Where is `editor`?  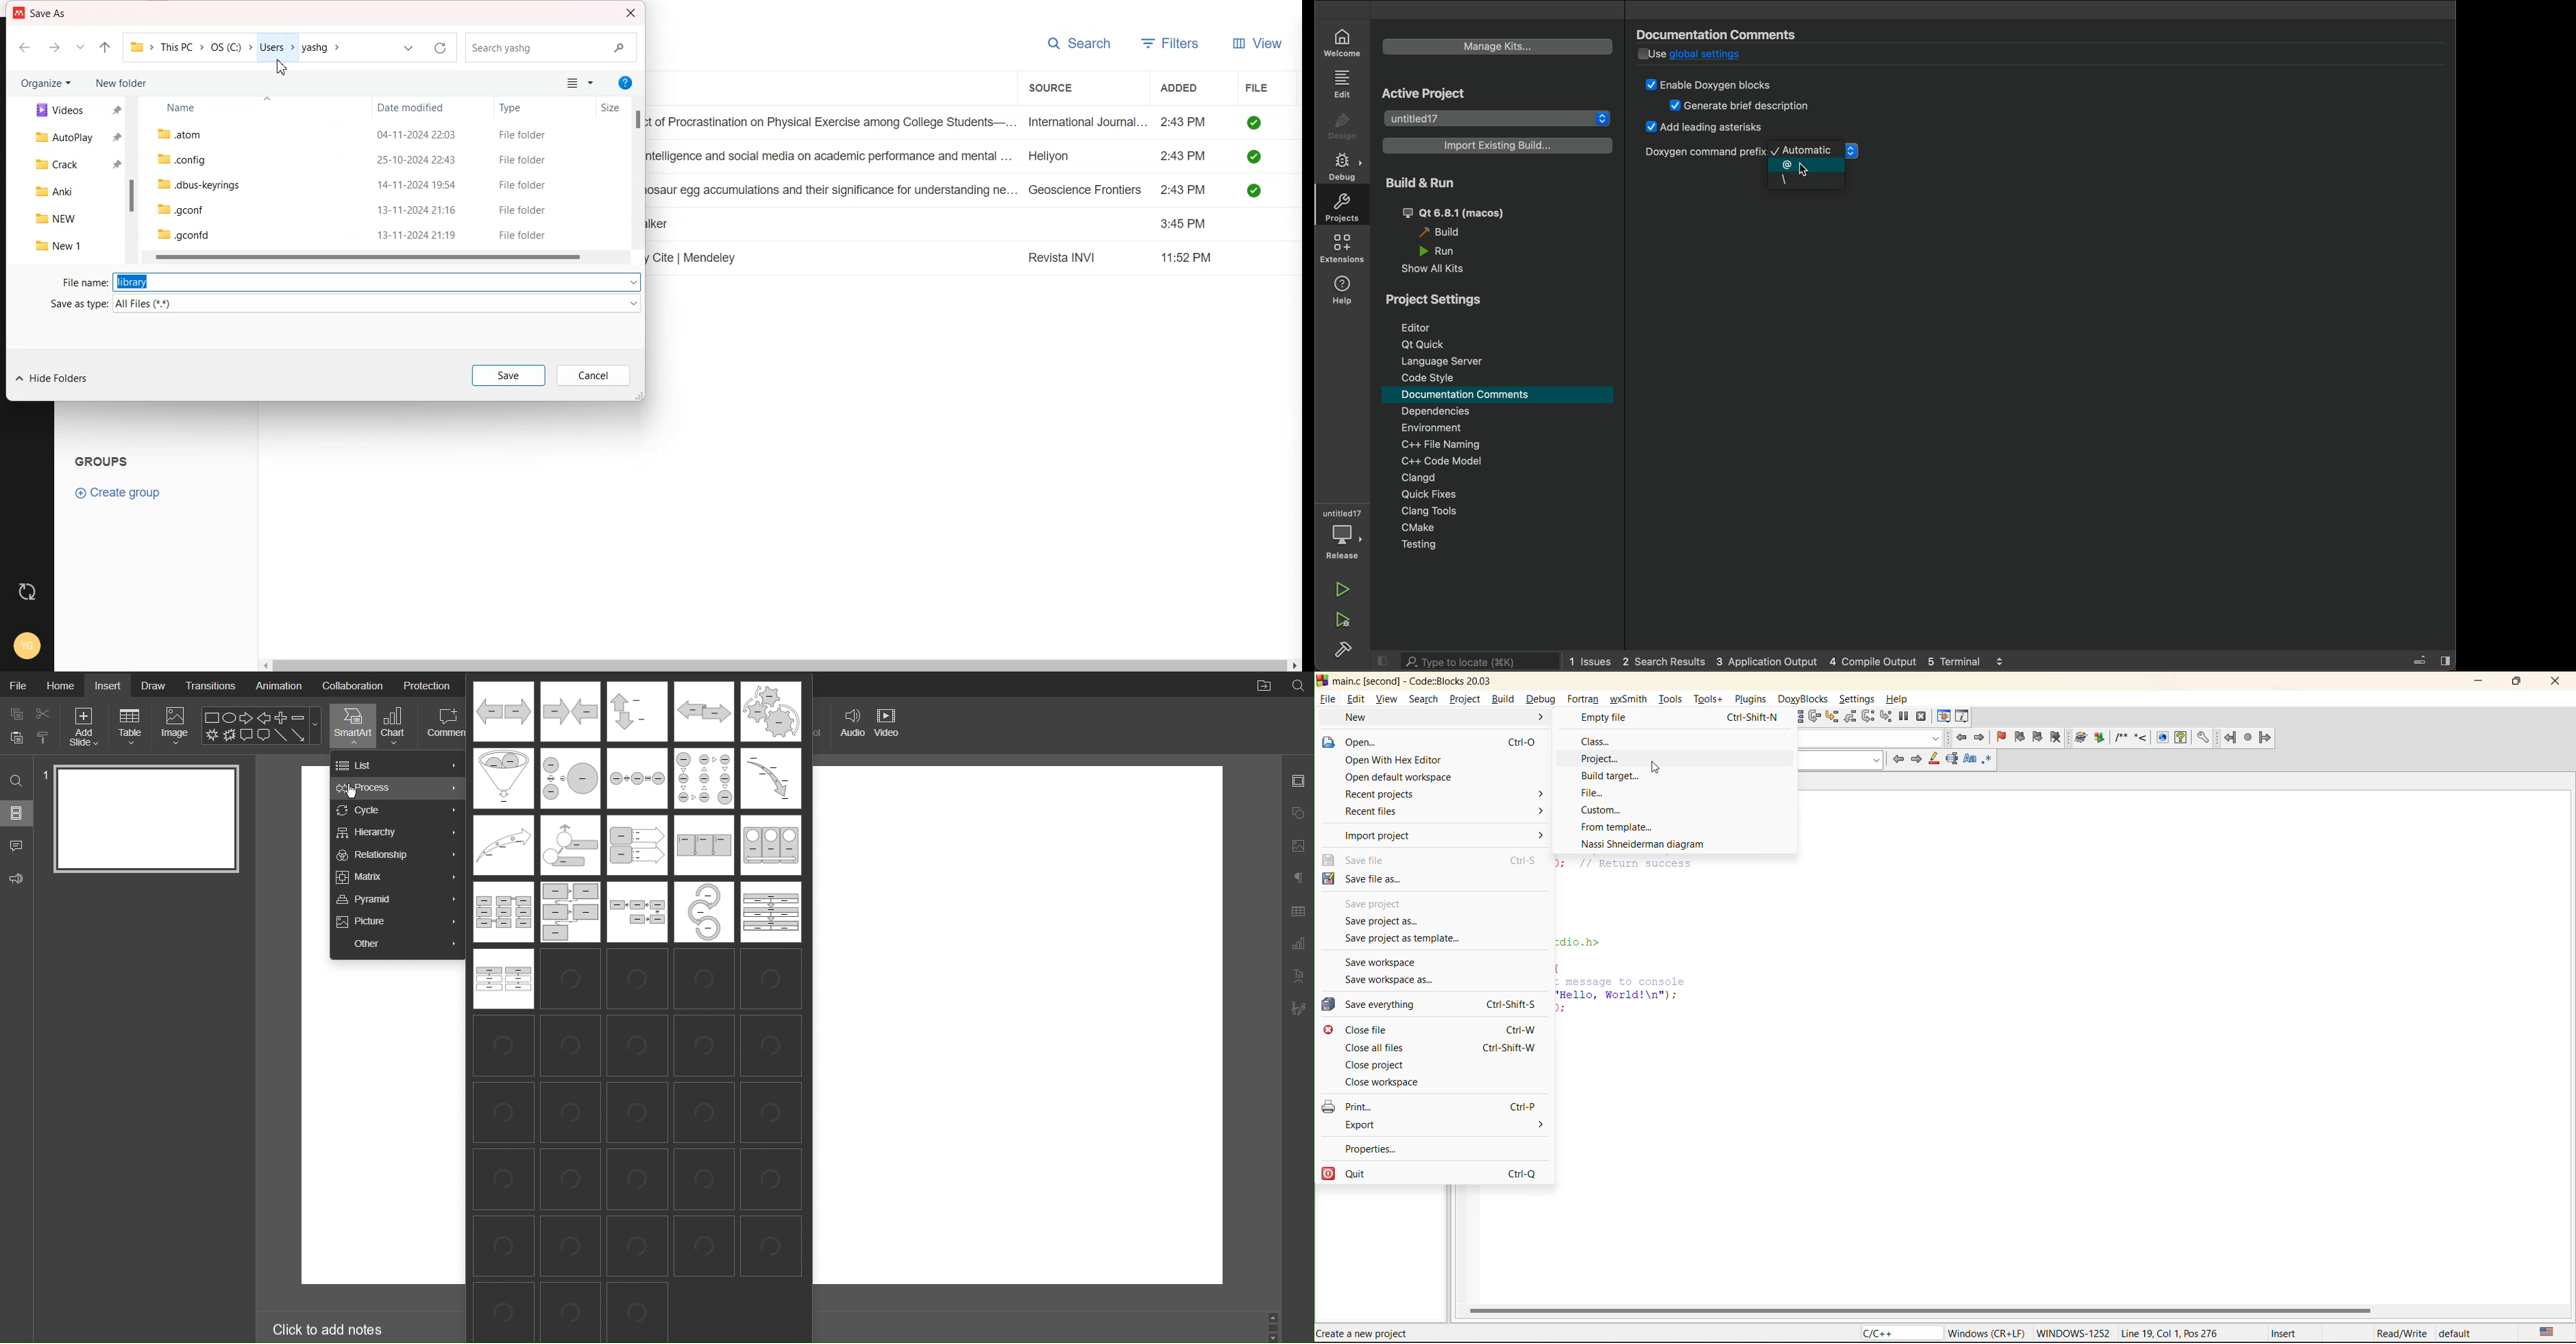 editor is located at coordinates (1425, 328).